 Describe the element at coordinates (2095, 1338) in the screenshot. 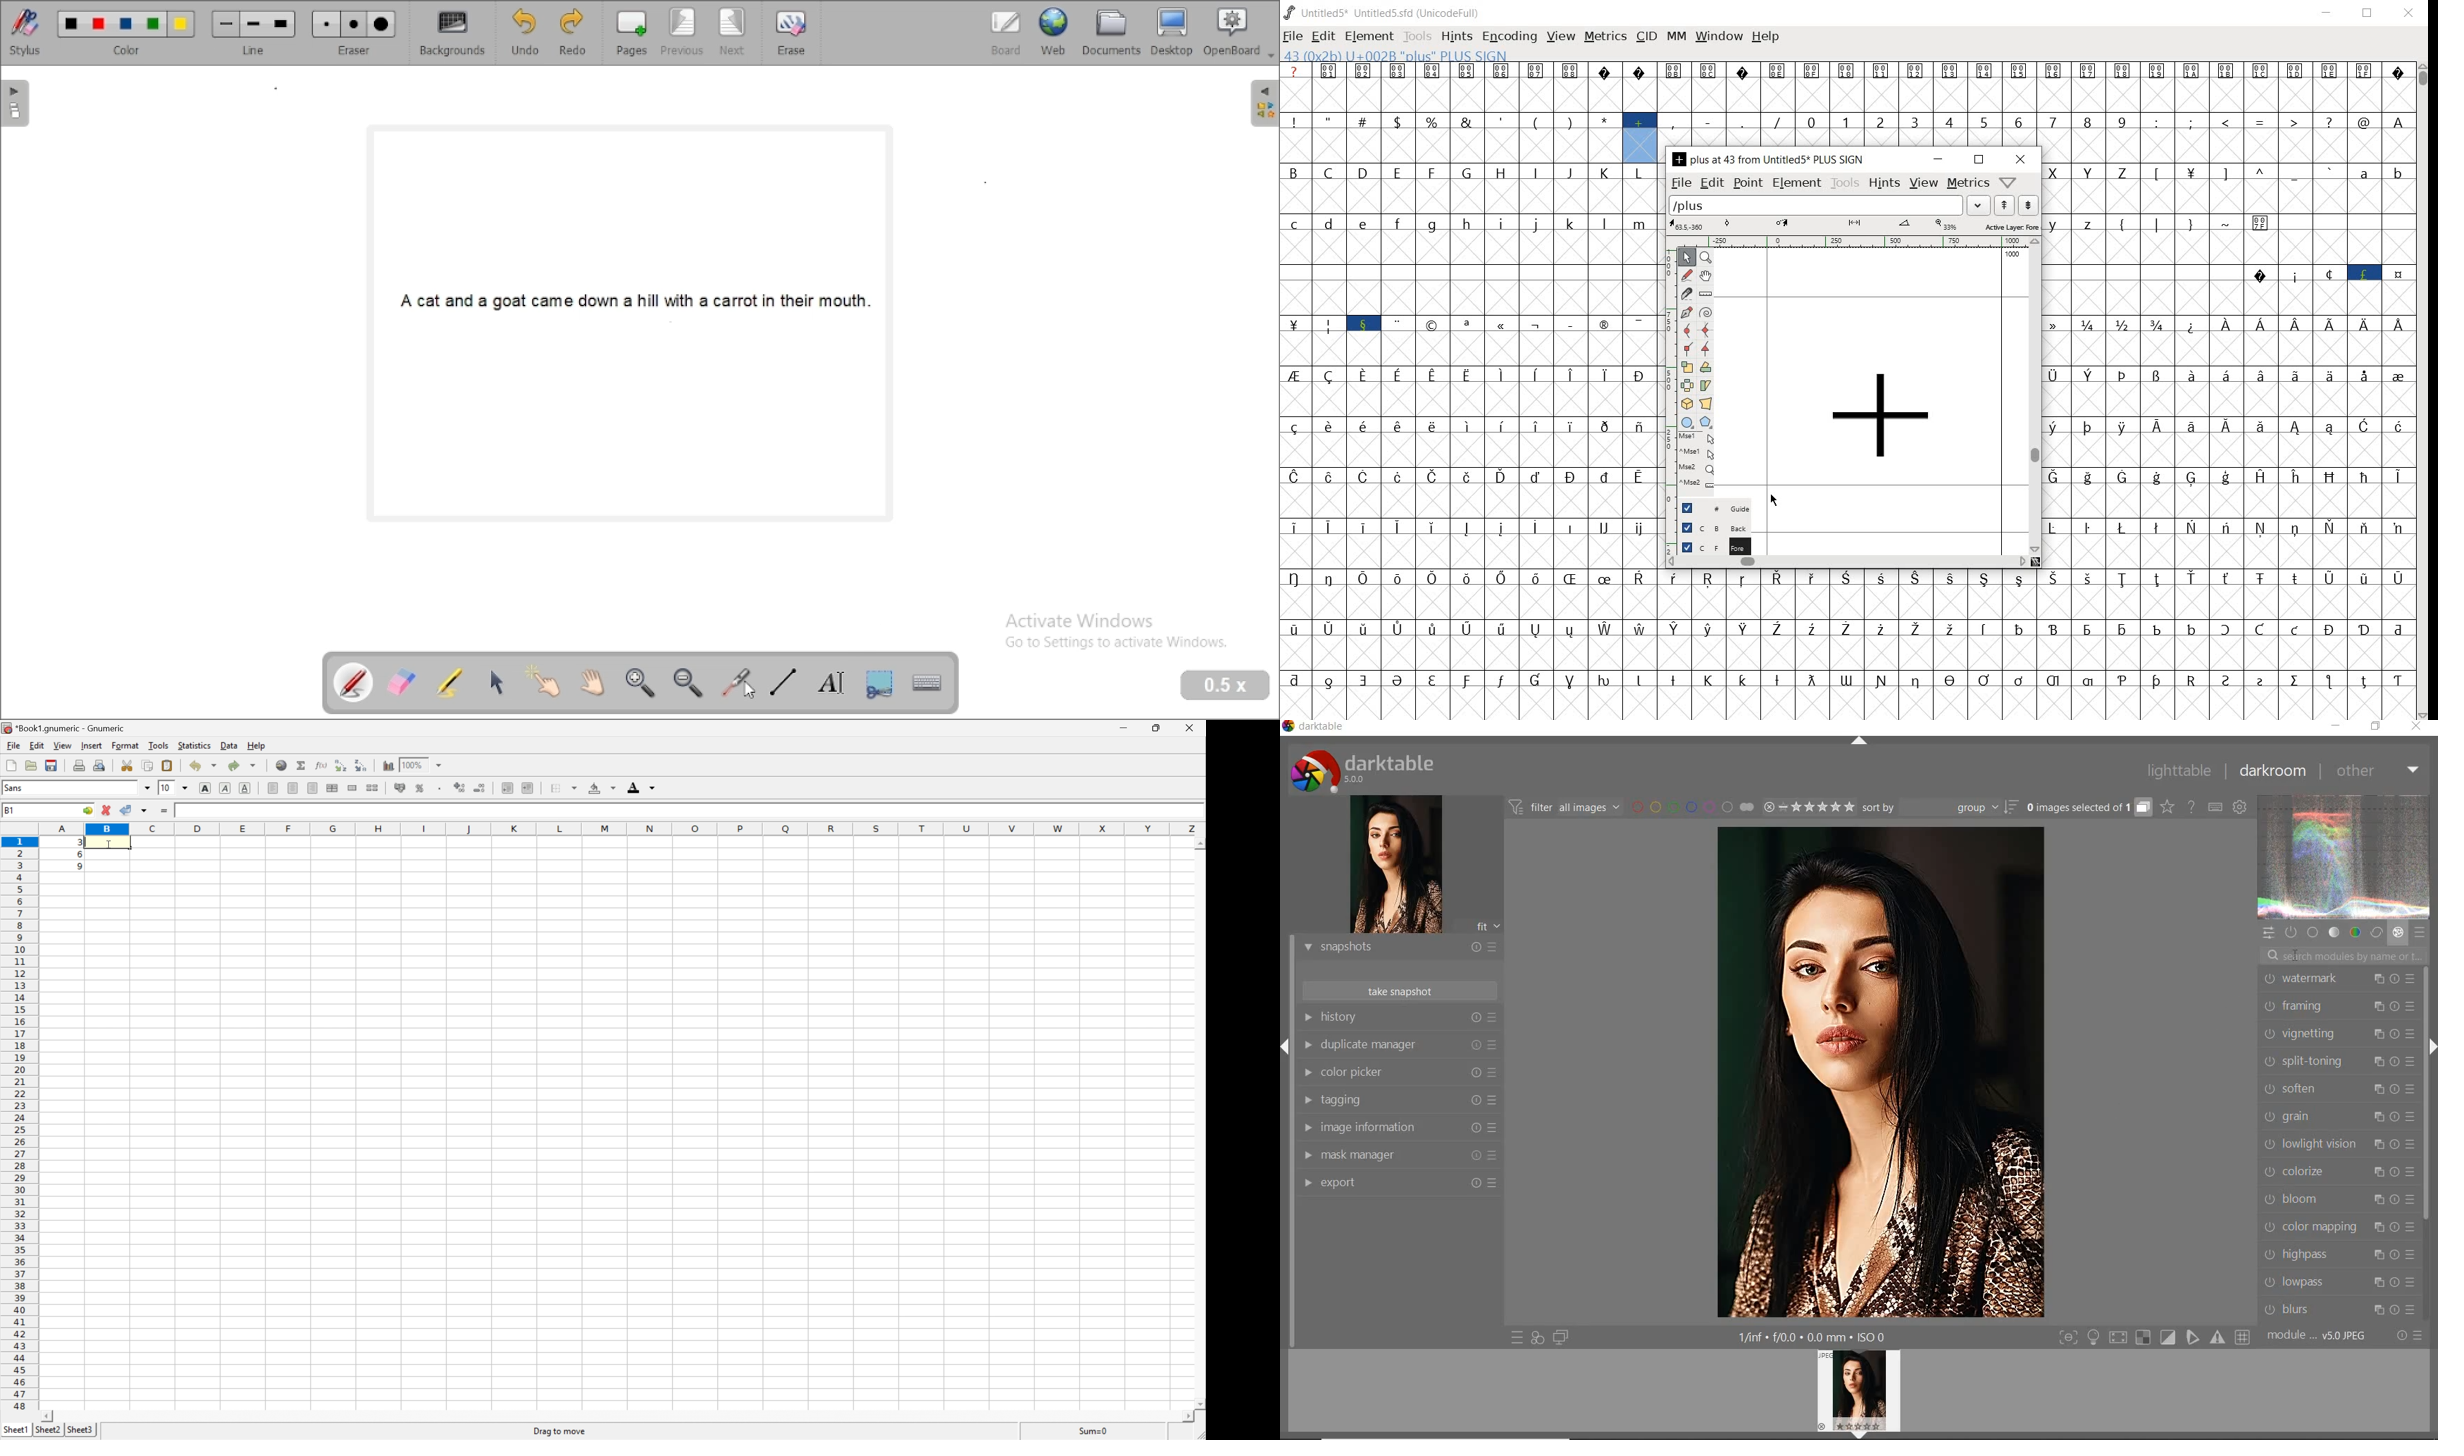

I see `light sign ` at that location.